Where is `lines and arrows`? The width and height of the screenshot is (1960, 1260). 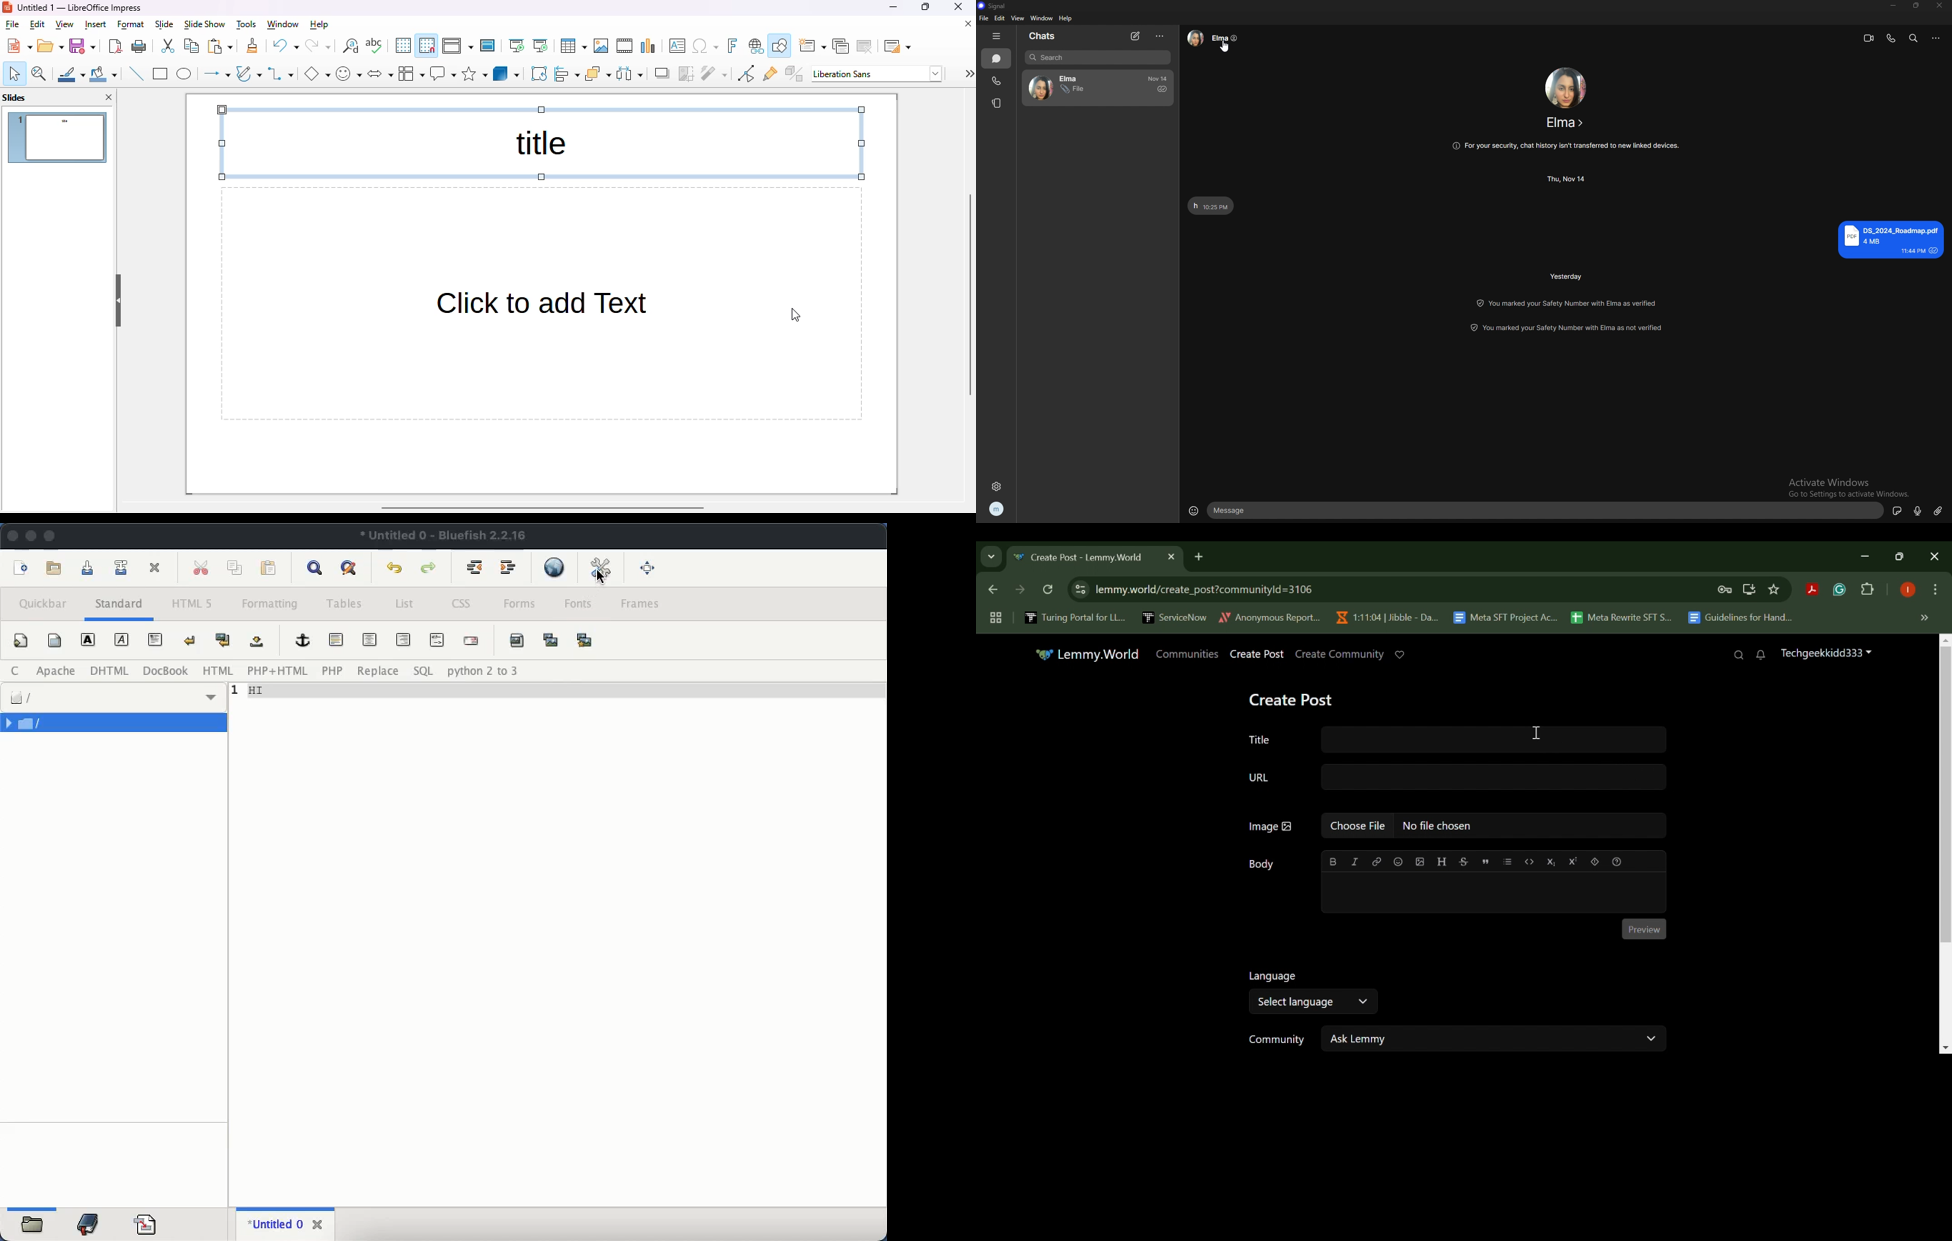
lines and arrows is located at coordinates (216, 74).